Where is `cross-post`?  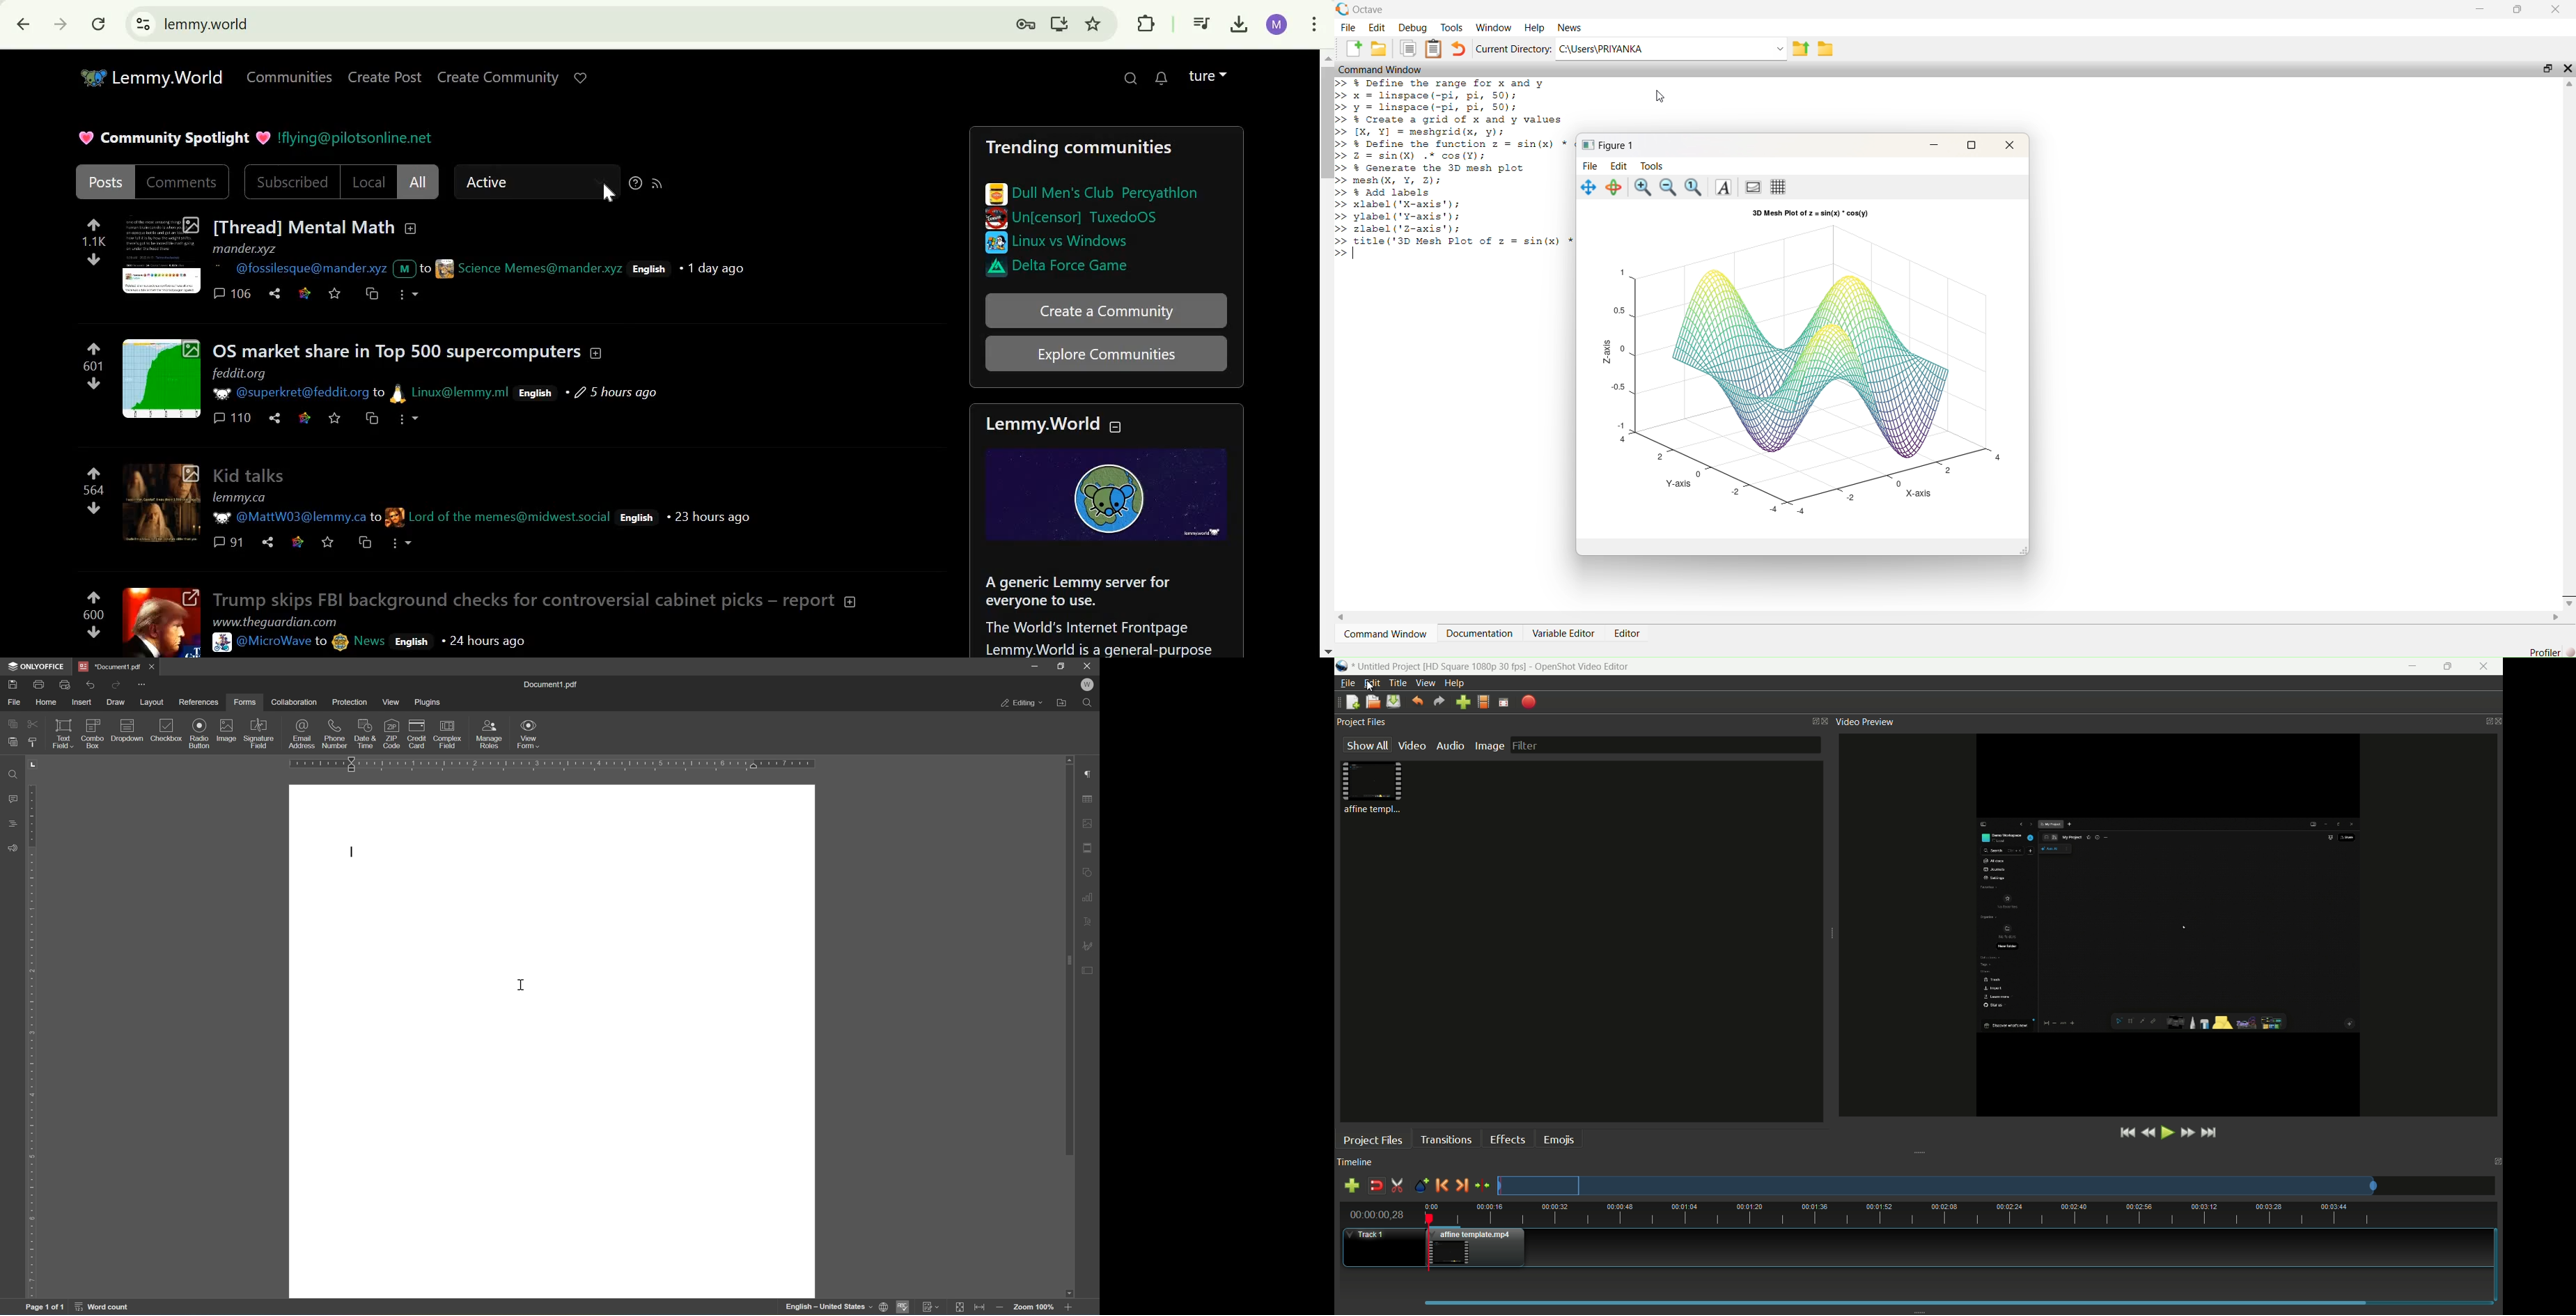
cross-post is located at coordinates (366, 543).